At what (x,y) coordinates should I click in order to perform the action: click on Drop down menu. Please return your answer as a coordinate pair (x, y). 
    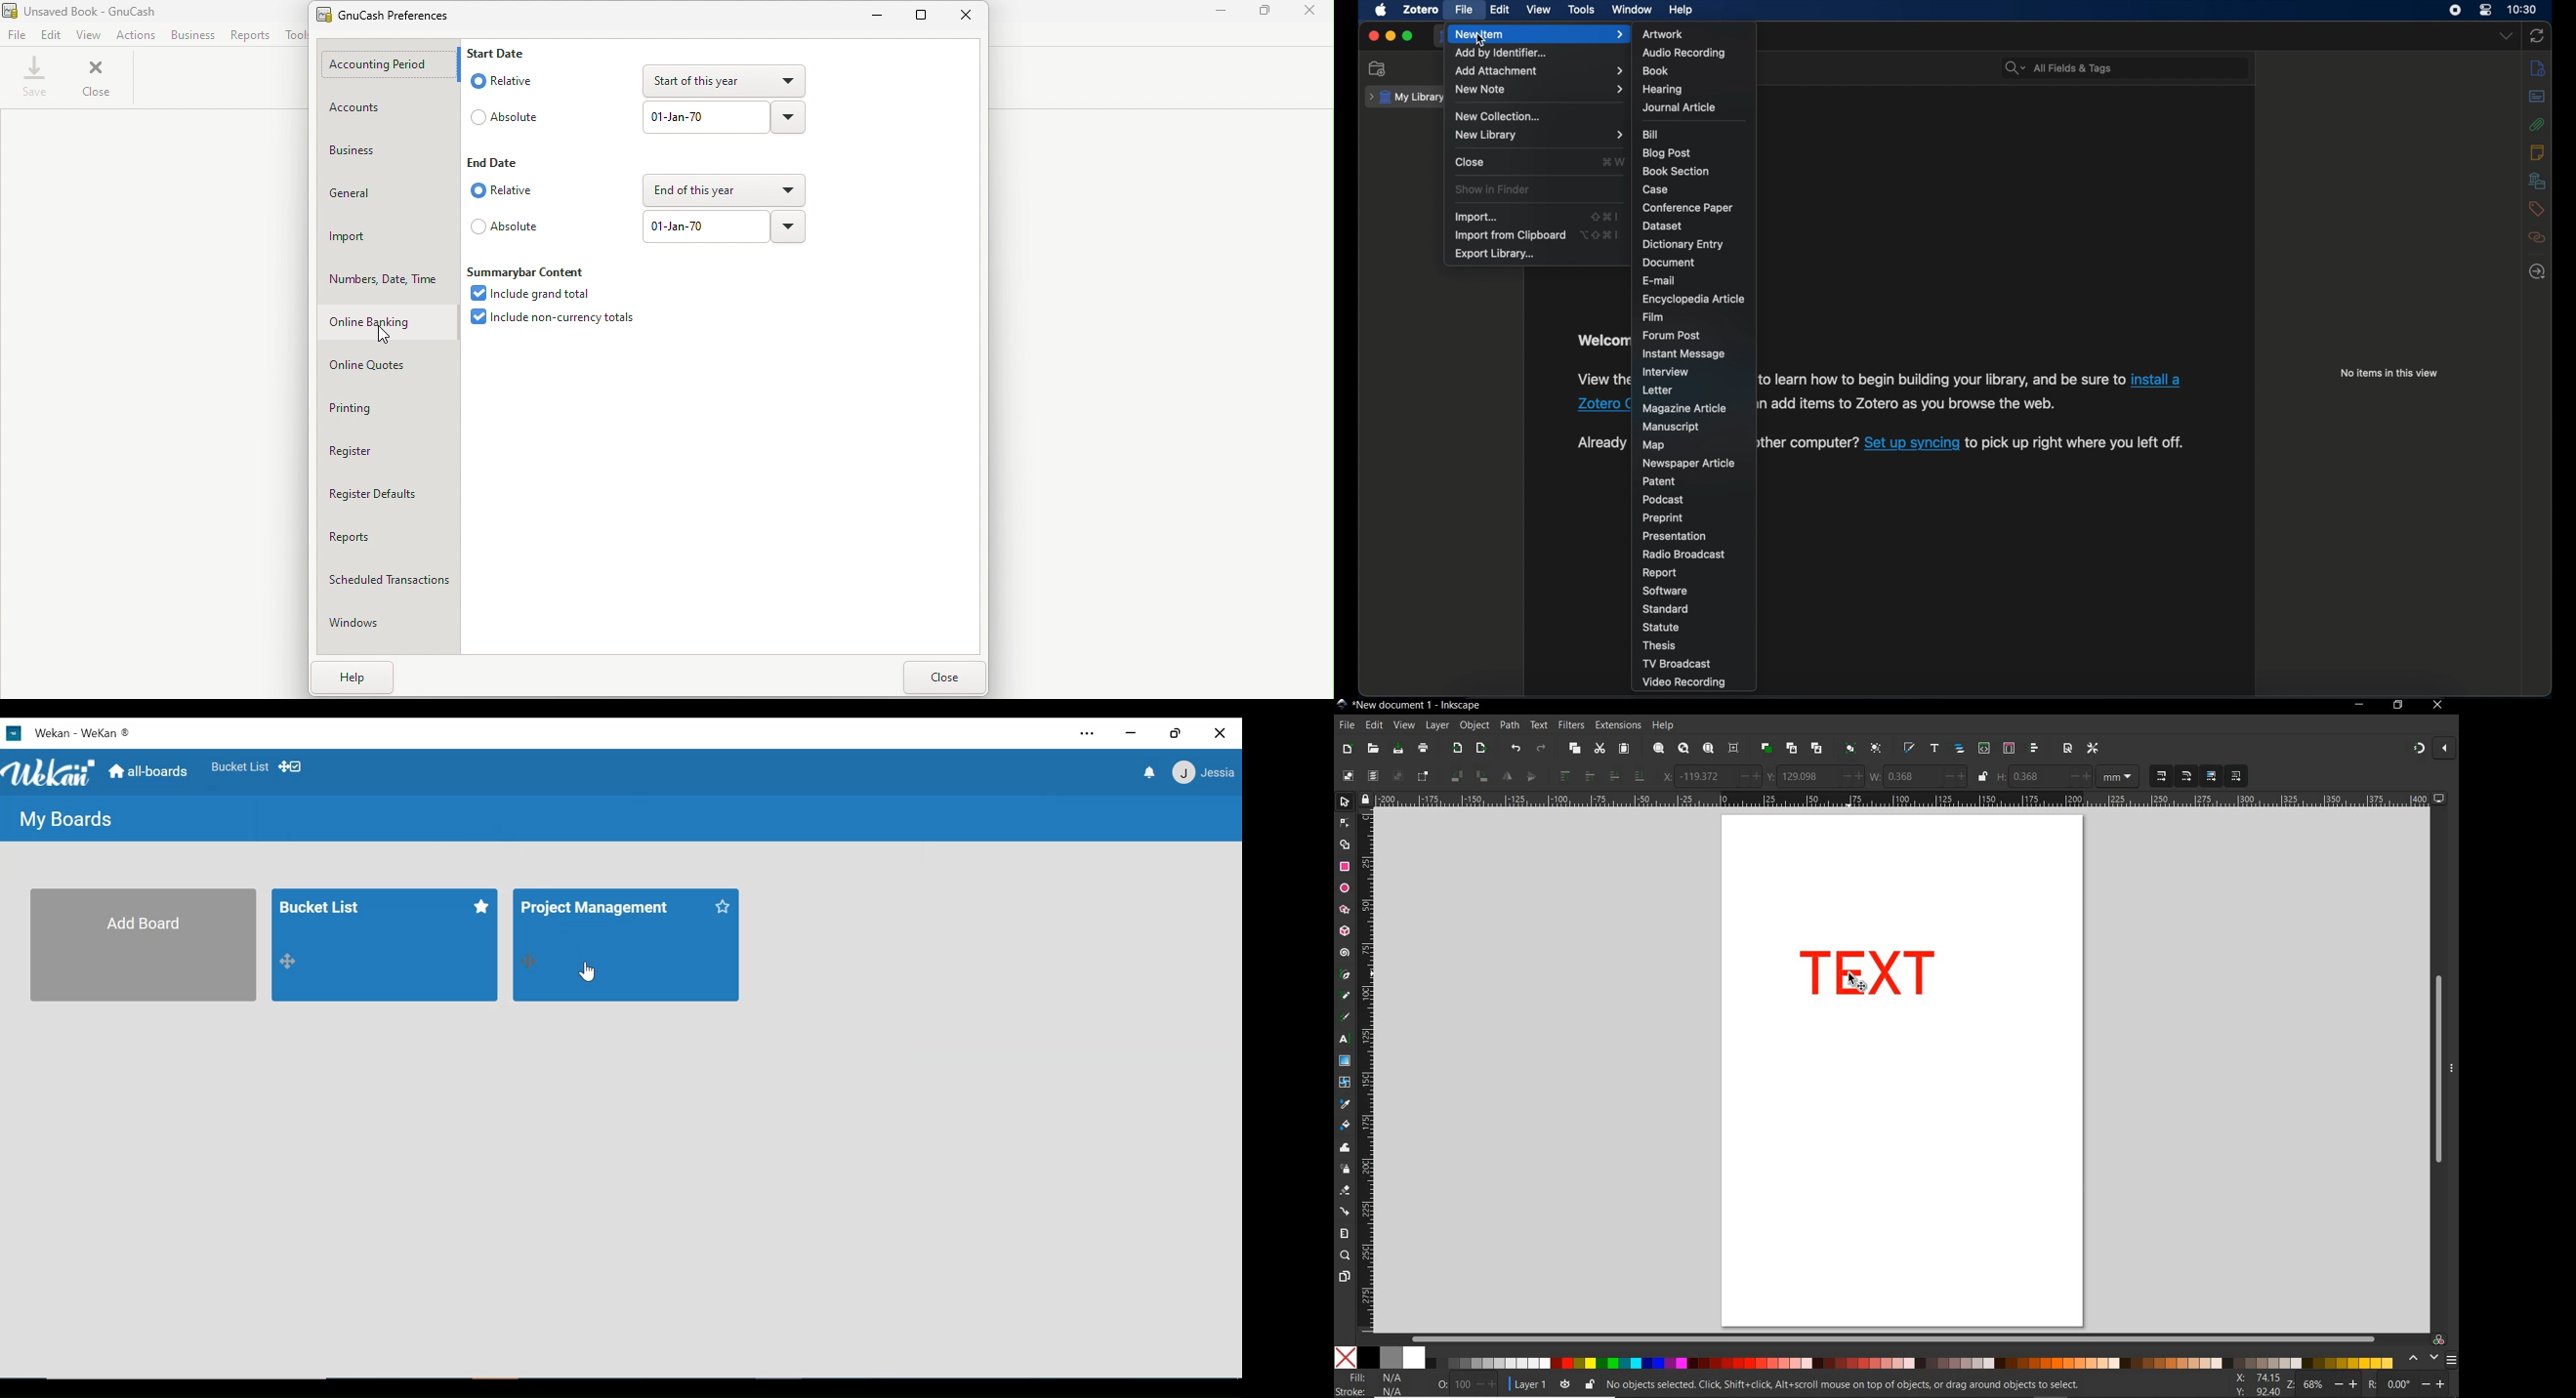
    Looking at the image, I should click on (789, 228).